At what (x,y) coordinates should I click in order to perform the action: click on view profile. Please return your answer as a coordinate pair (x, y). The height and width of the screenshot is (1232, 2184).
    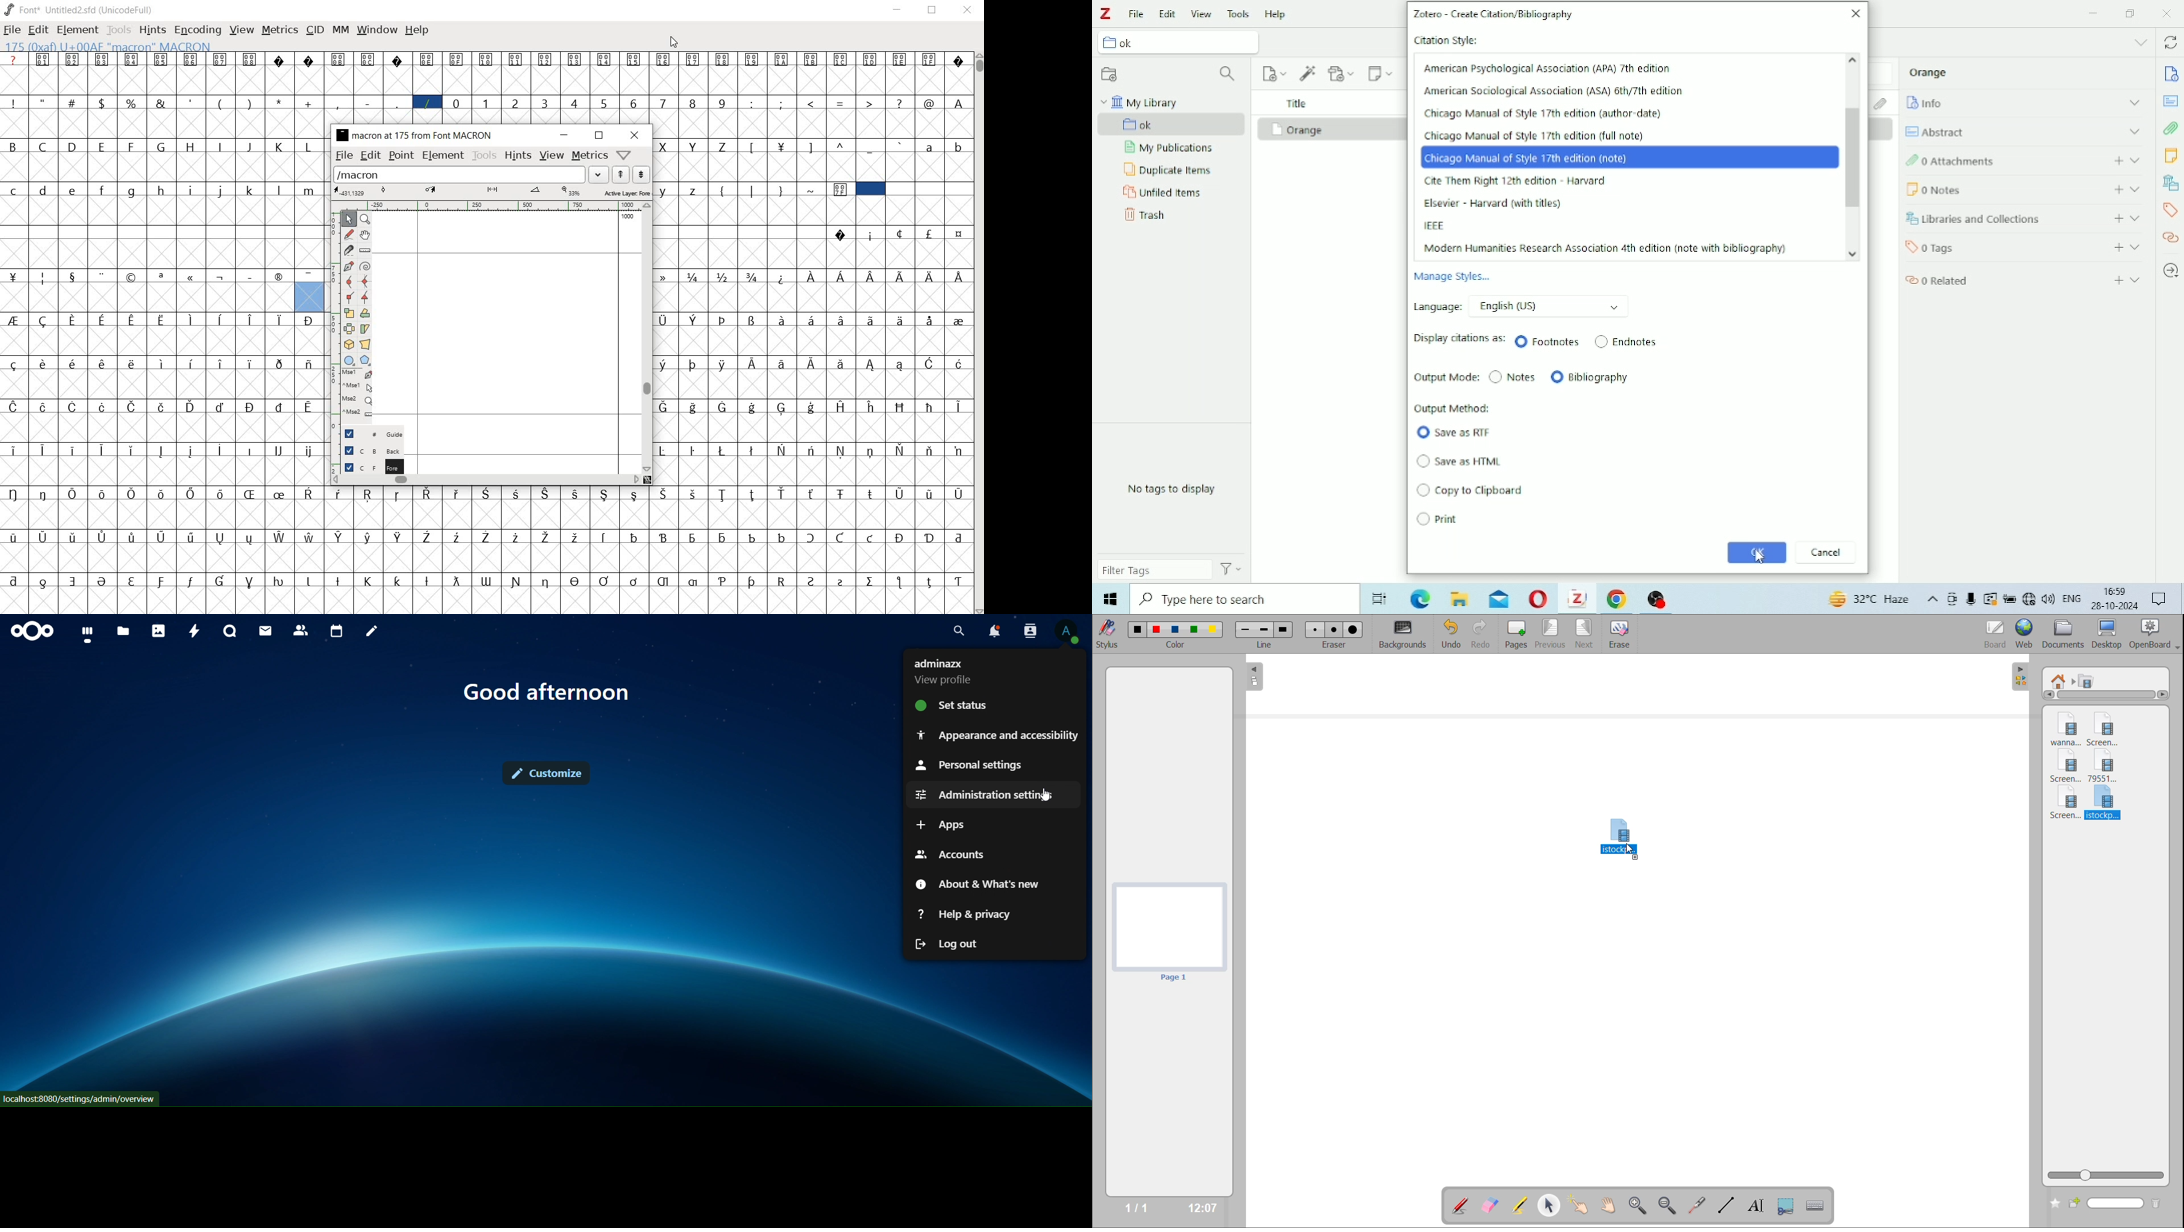
    Looking at the image, I should click on (945, 671).